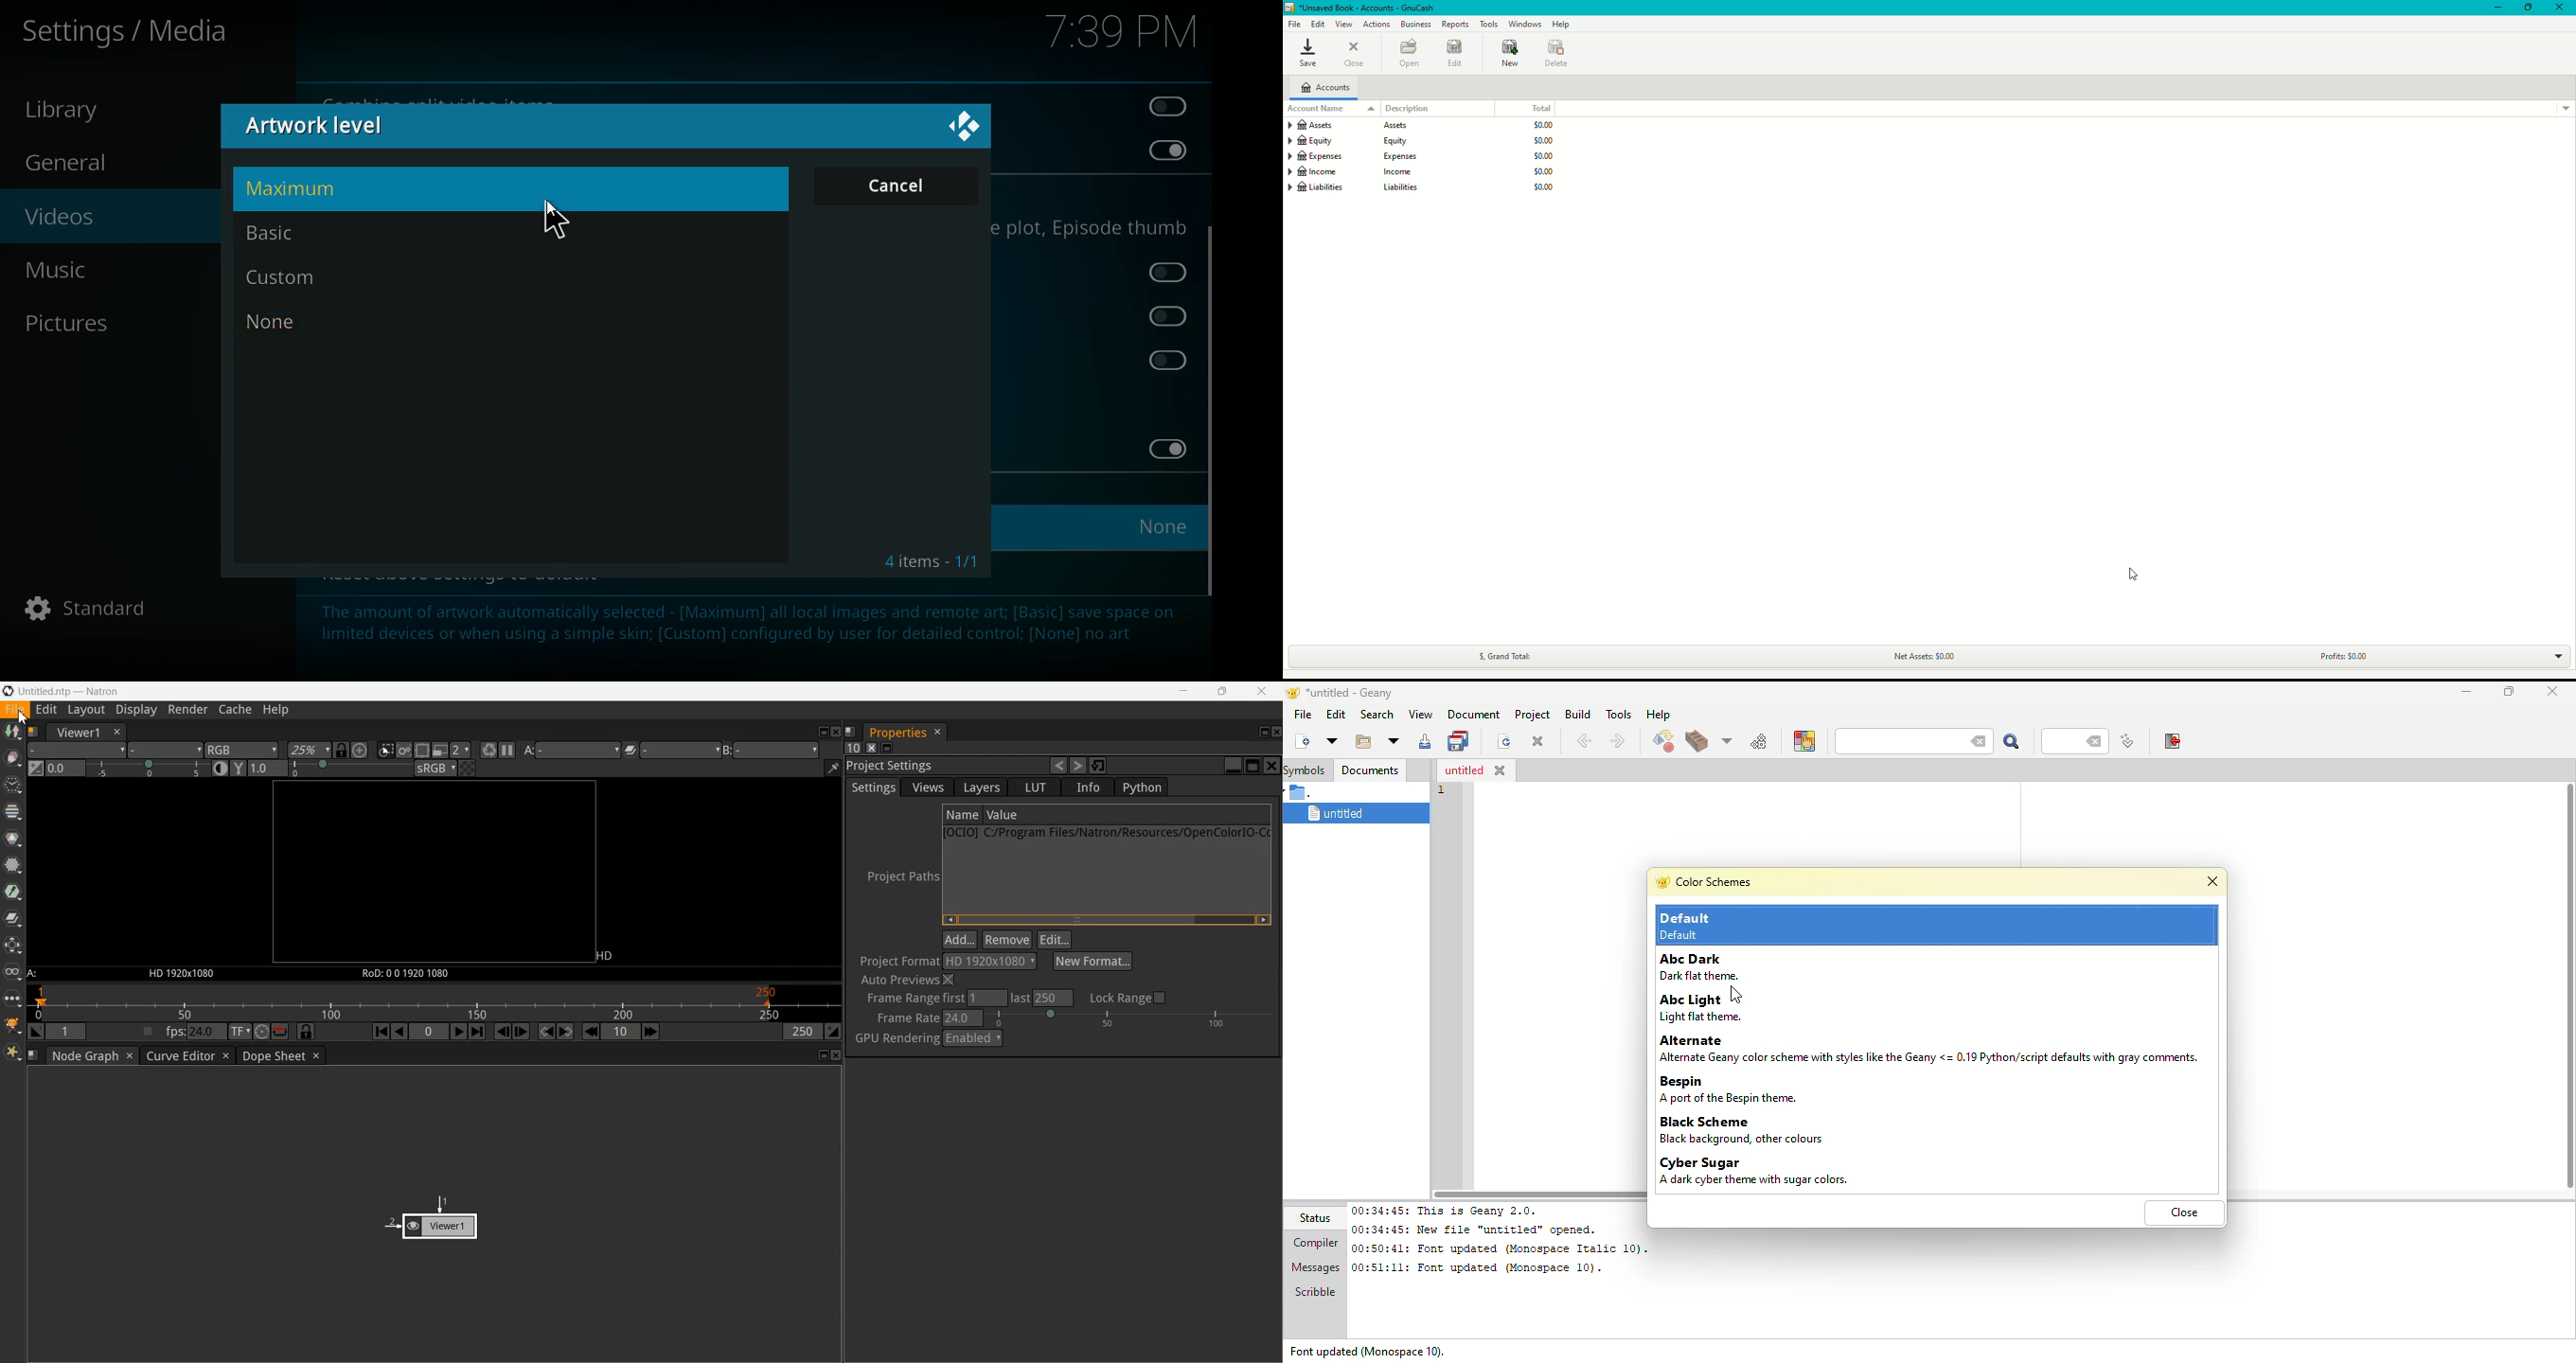  Describe the element at coordinates (1926, 656) in the screenshot. I see `Net Assets` at that location.